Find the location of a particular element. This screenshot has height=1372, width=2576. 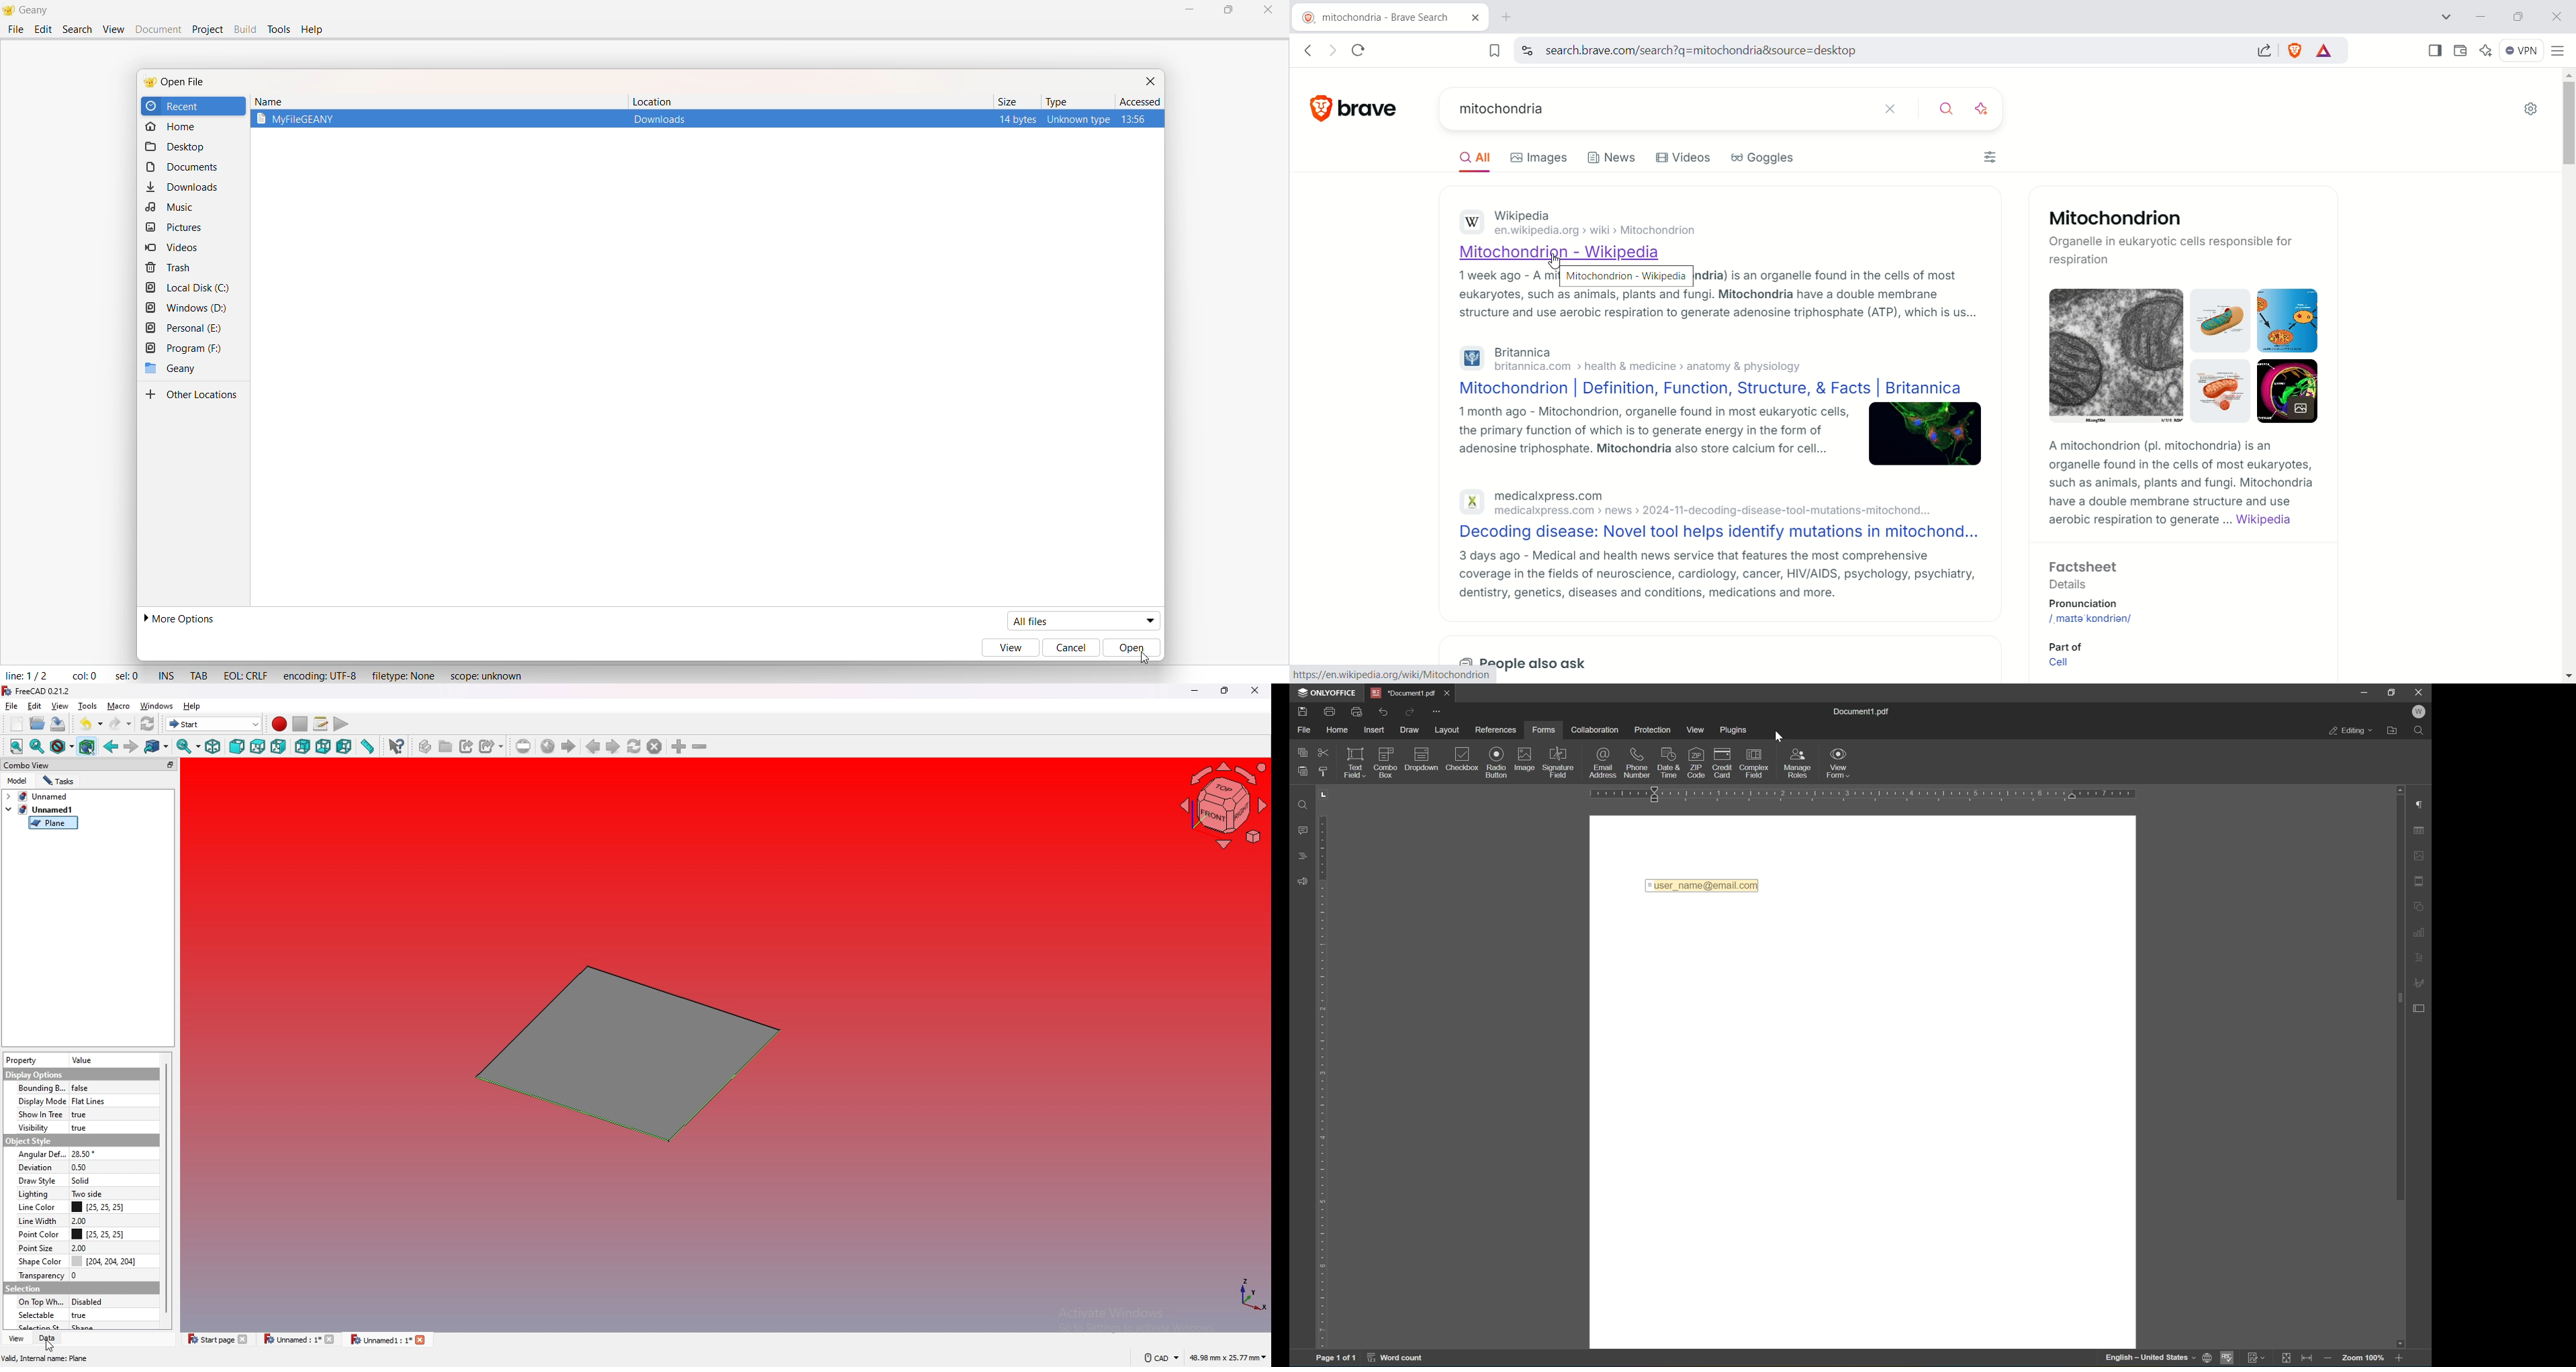

text art settings is located at coordinates (2423, 957).